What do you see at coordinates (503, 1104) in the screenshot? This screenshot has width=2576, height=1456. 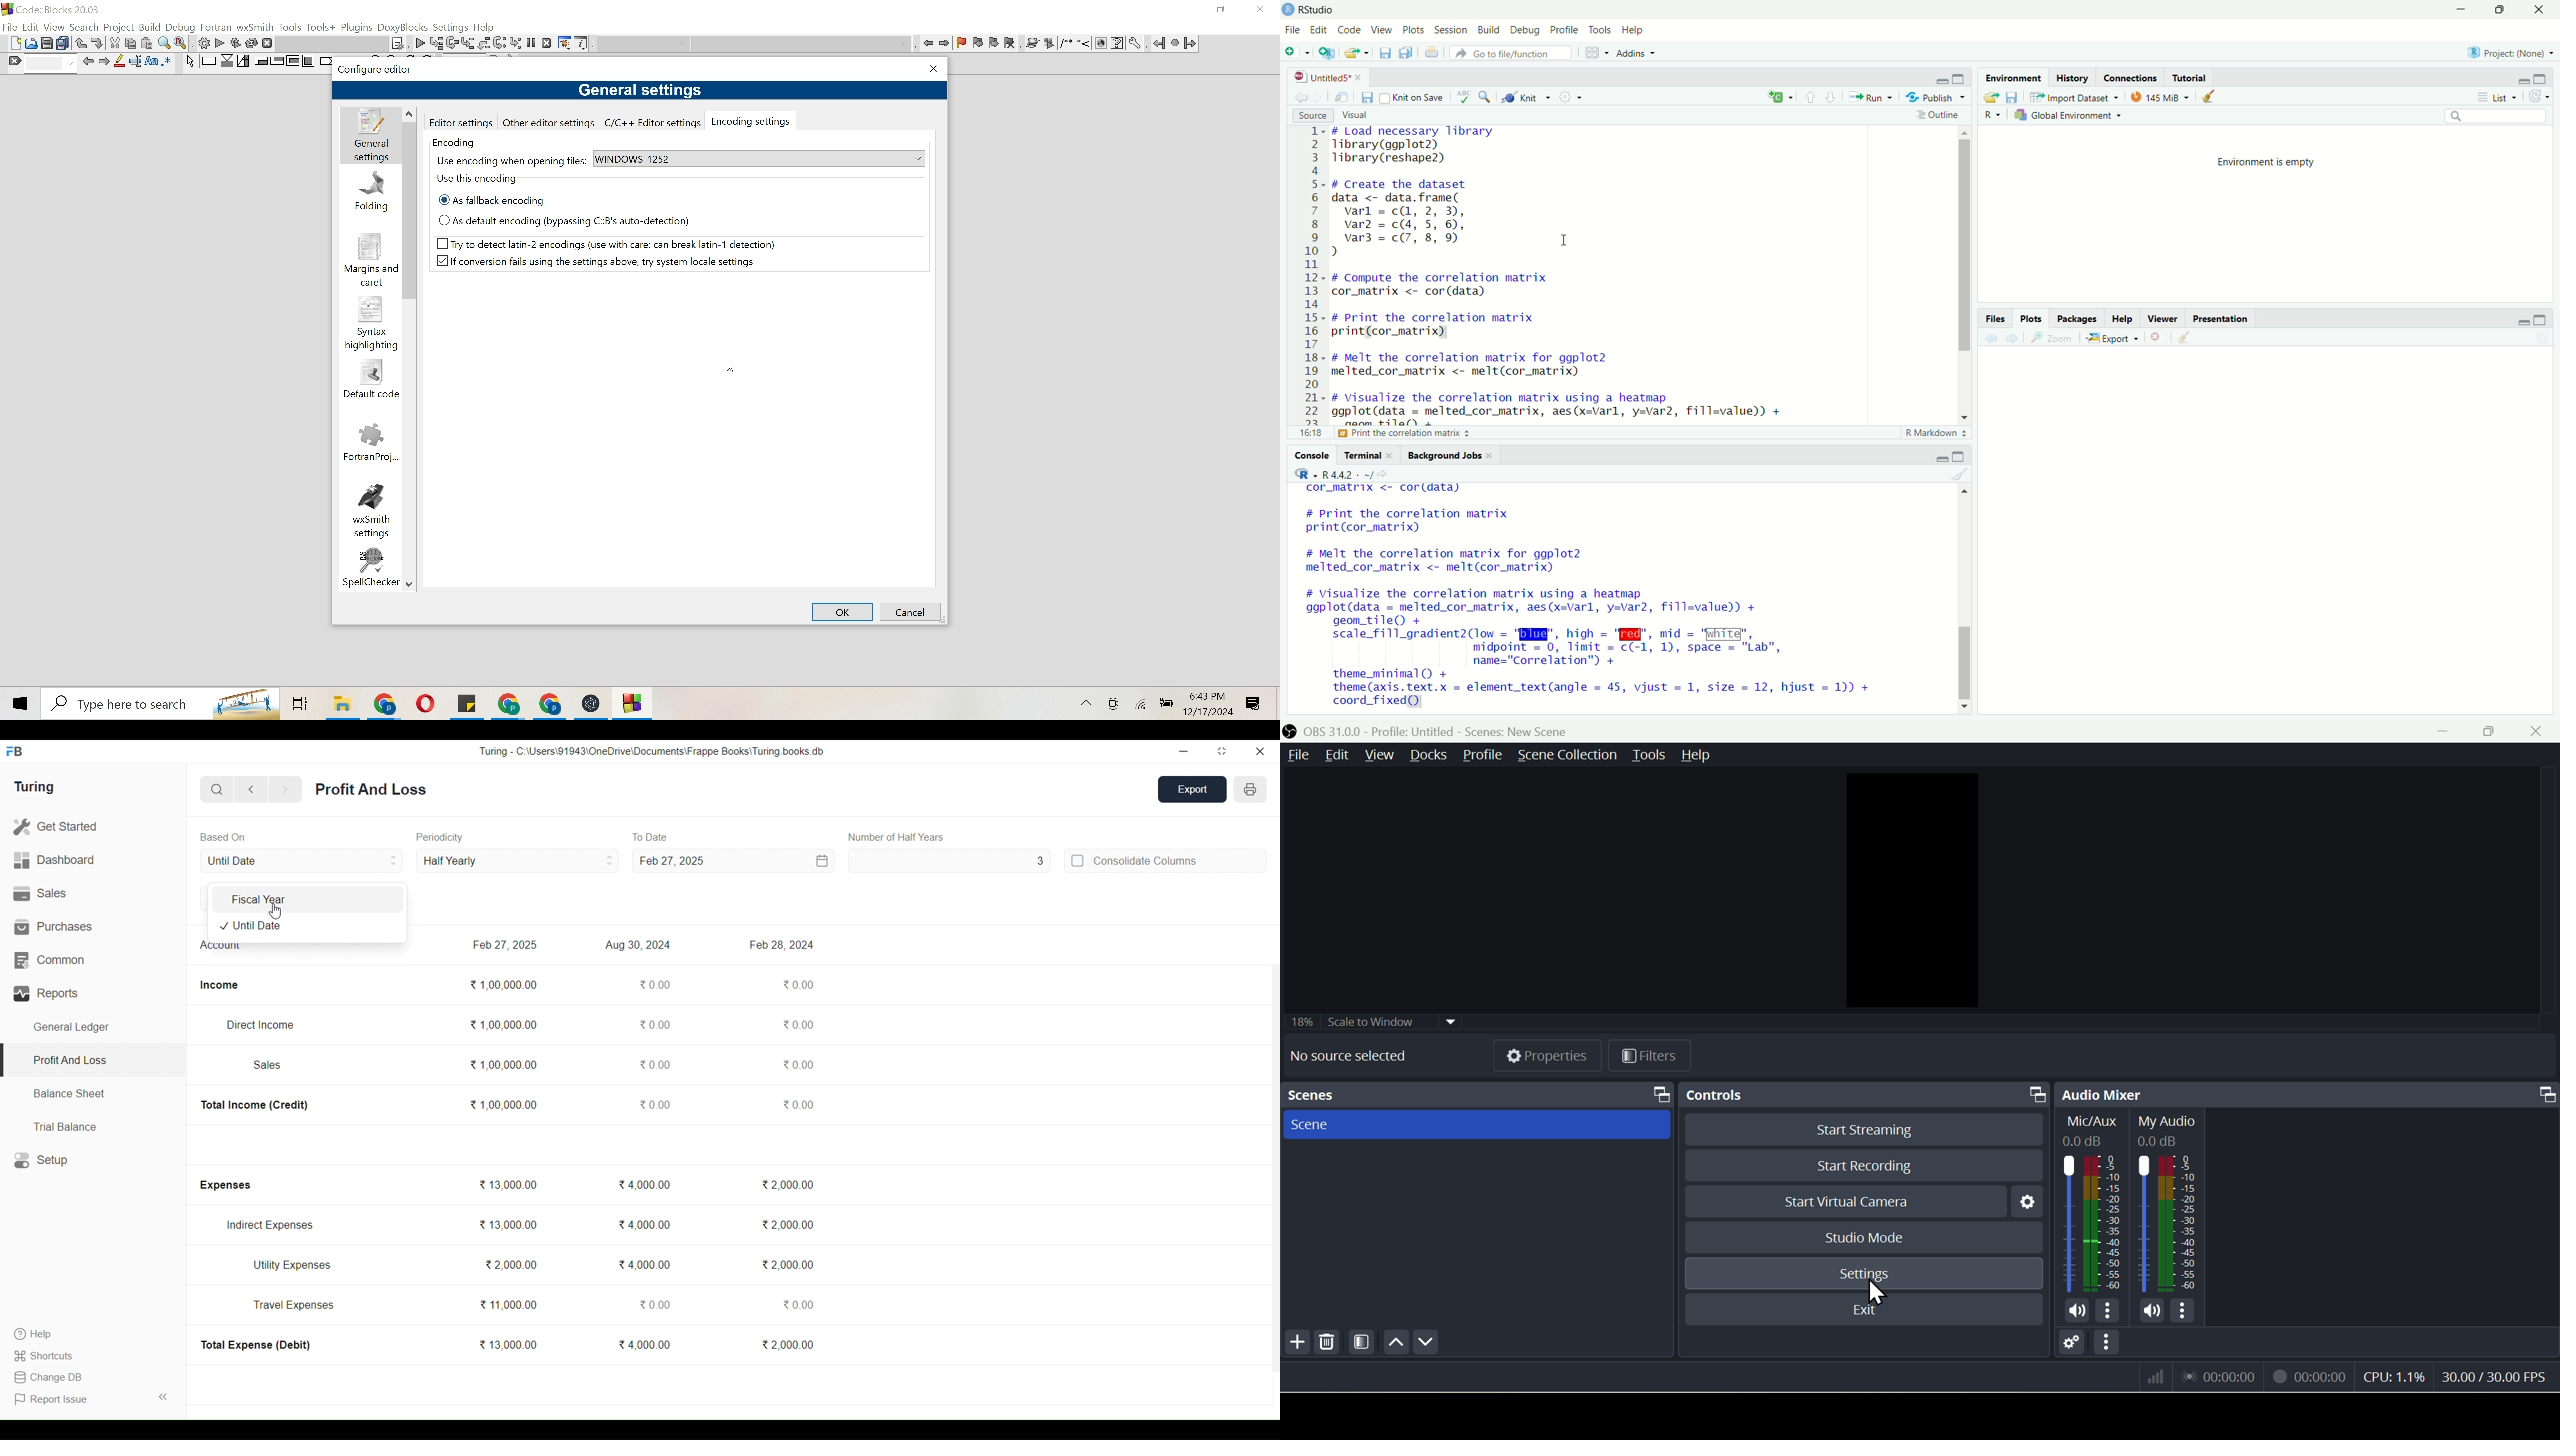 I see `1,00,000.00` at bounding box center [503, 1104].